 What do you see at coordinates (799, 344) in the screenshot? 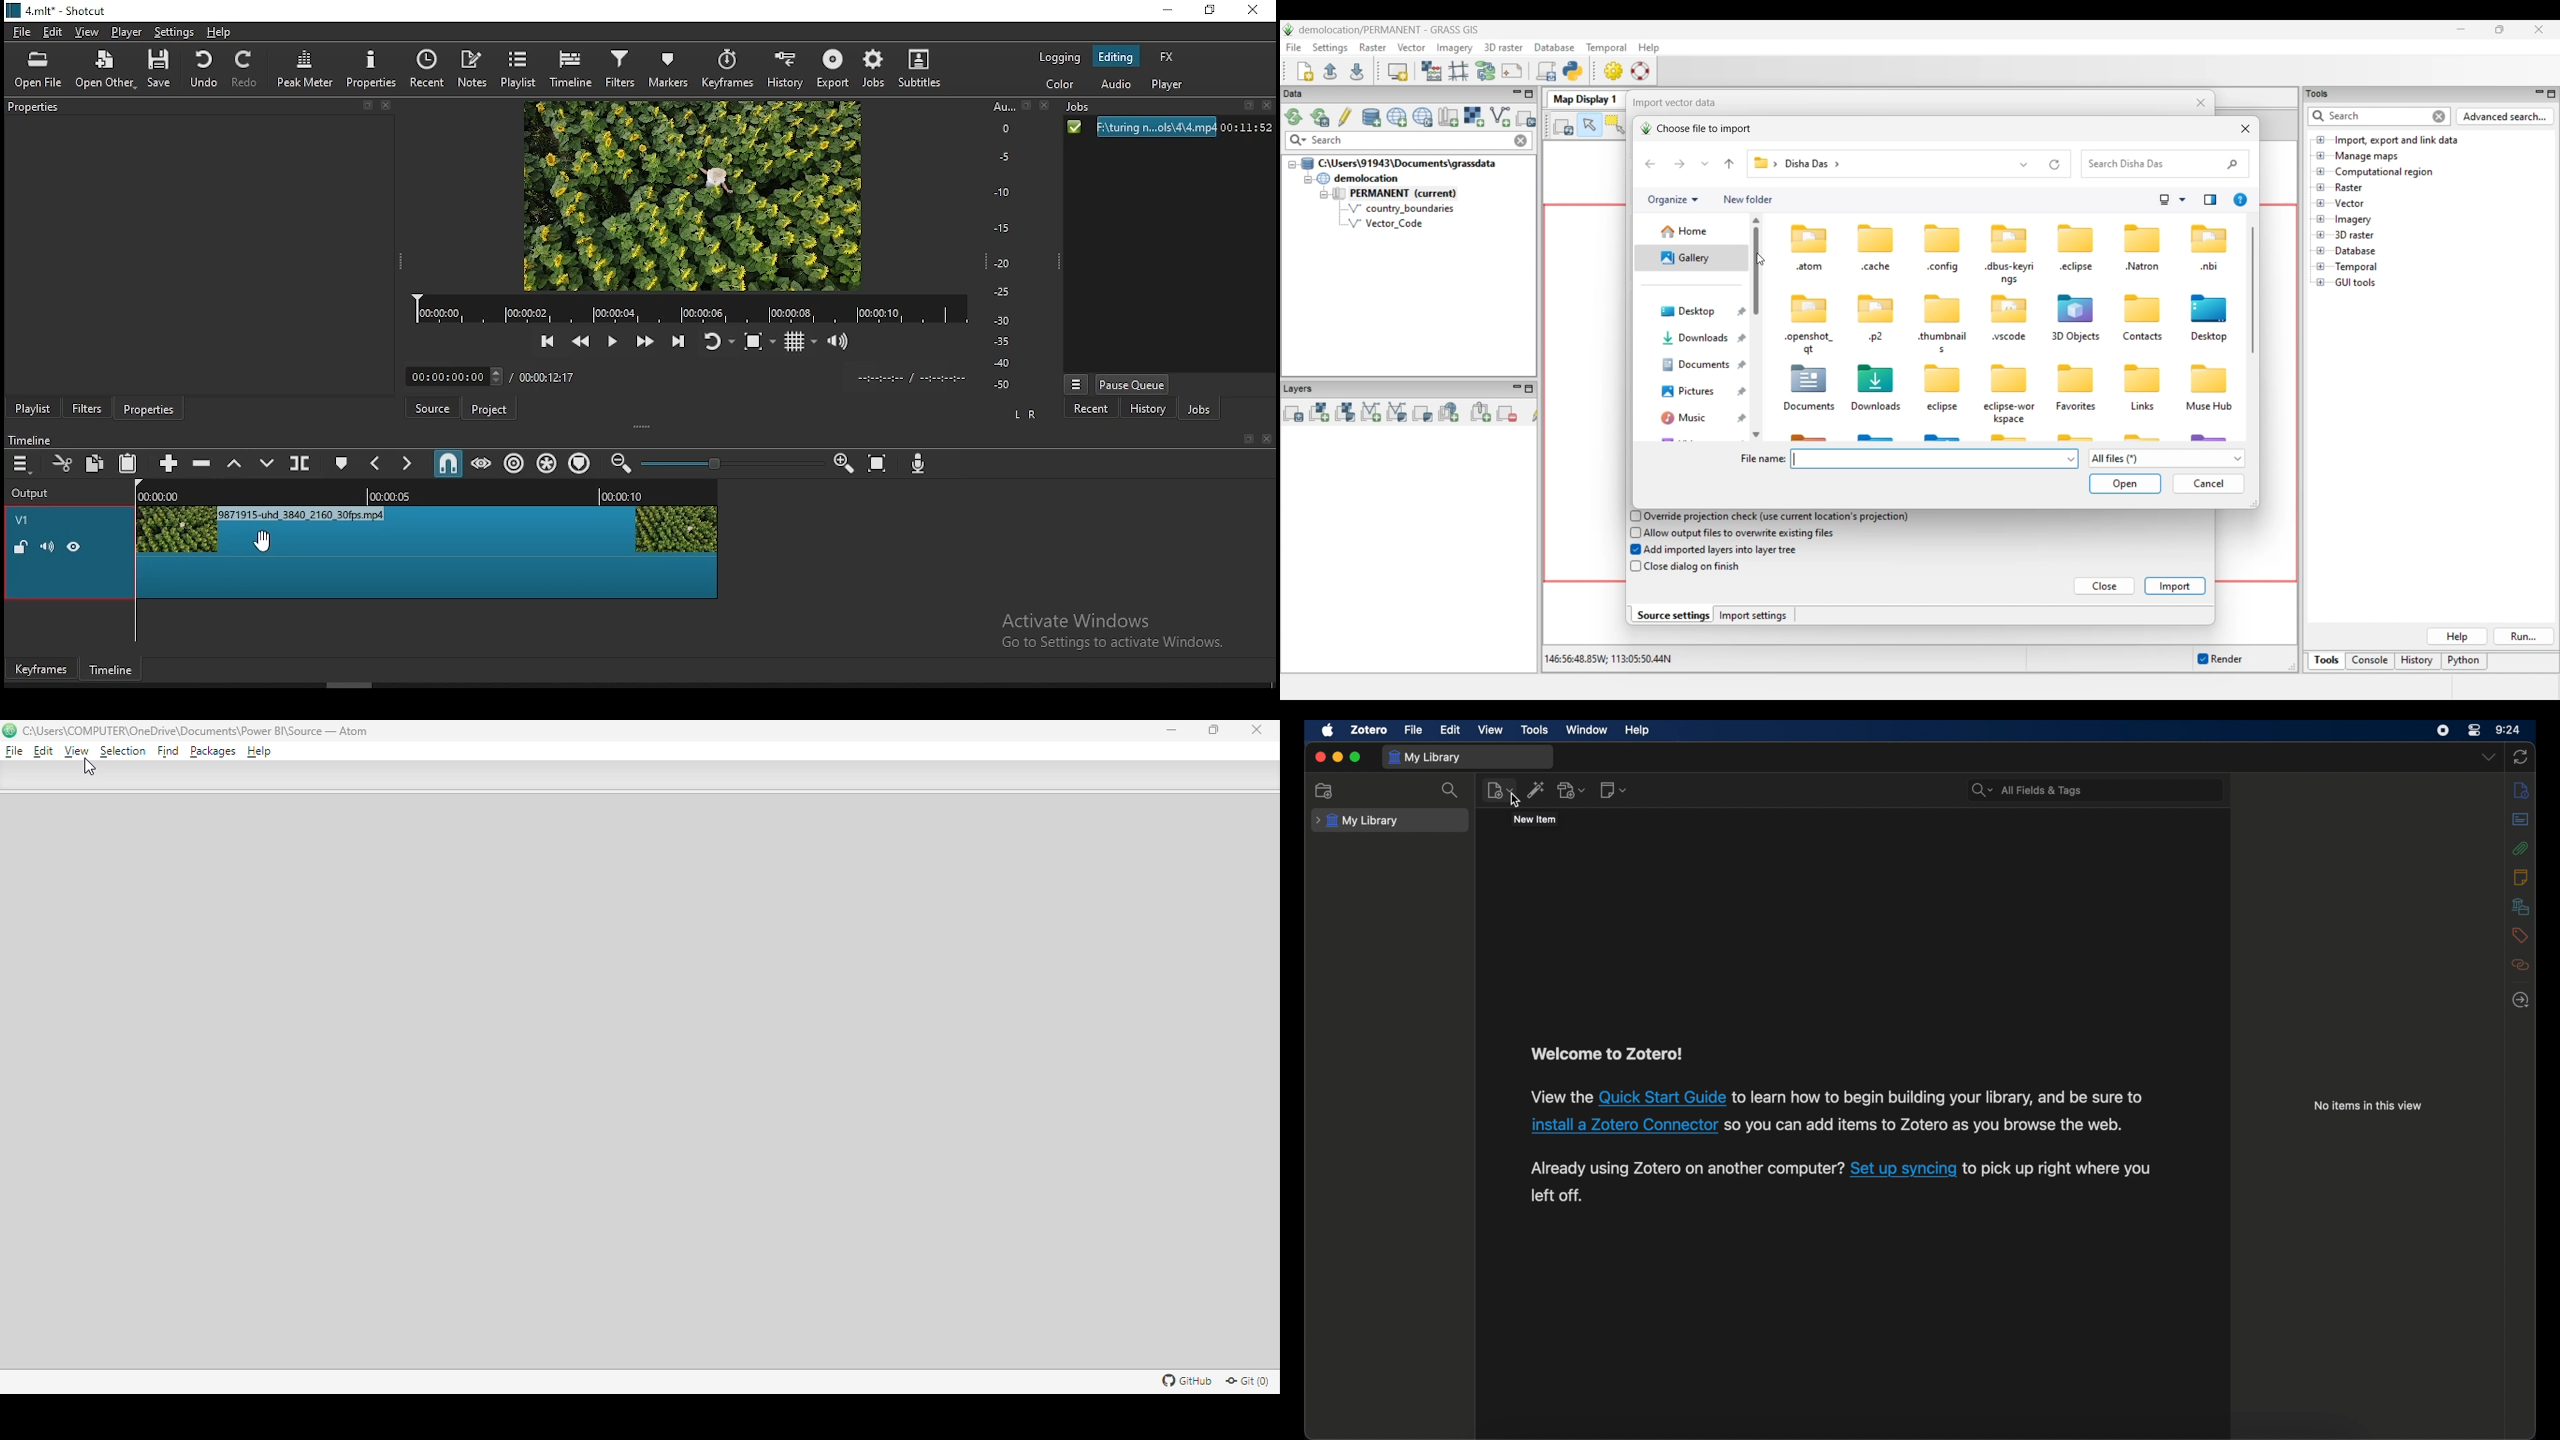
I see `toggle grids display` at bounding box center [799, 344].